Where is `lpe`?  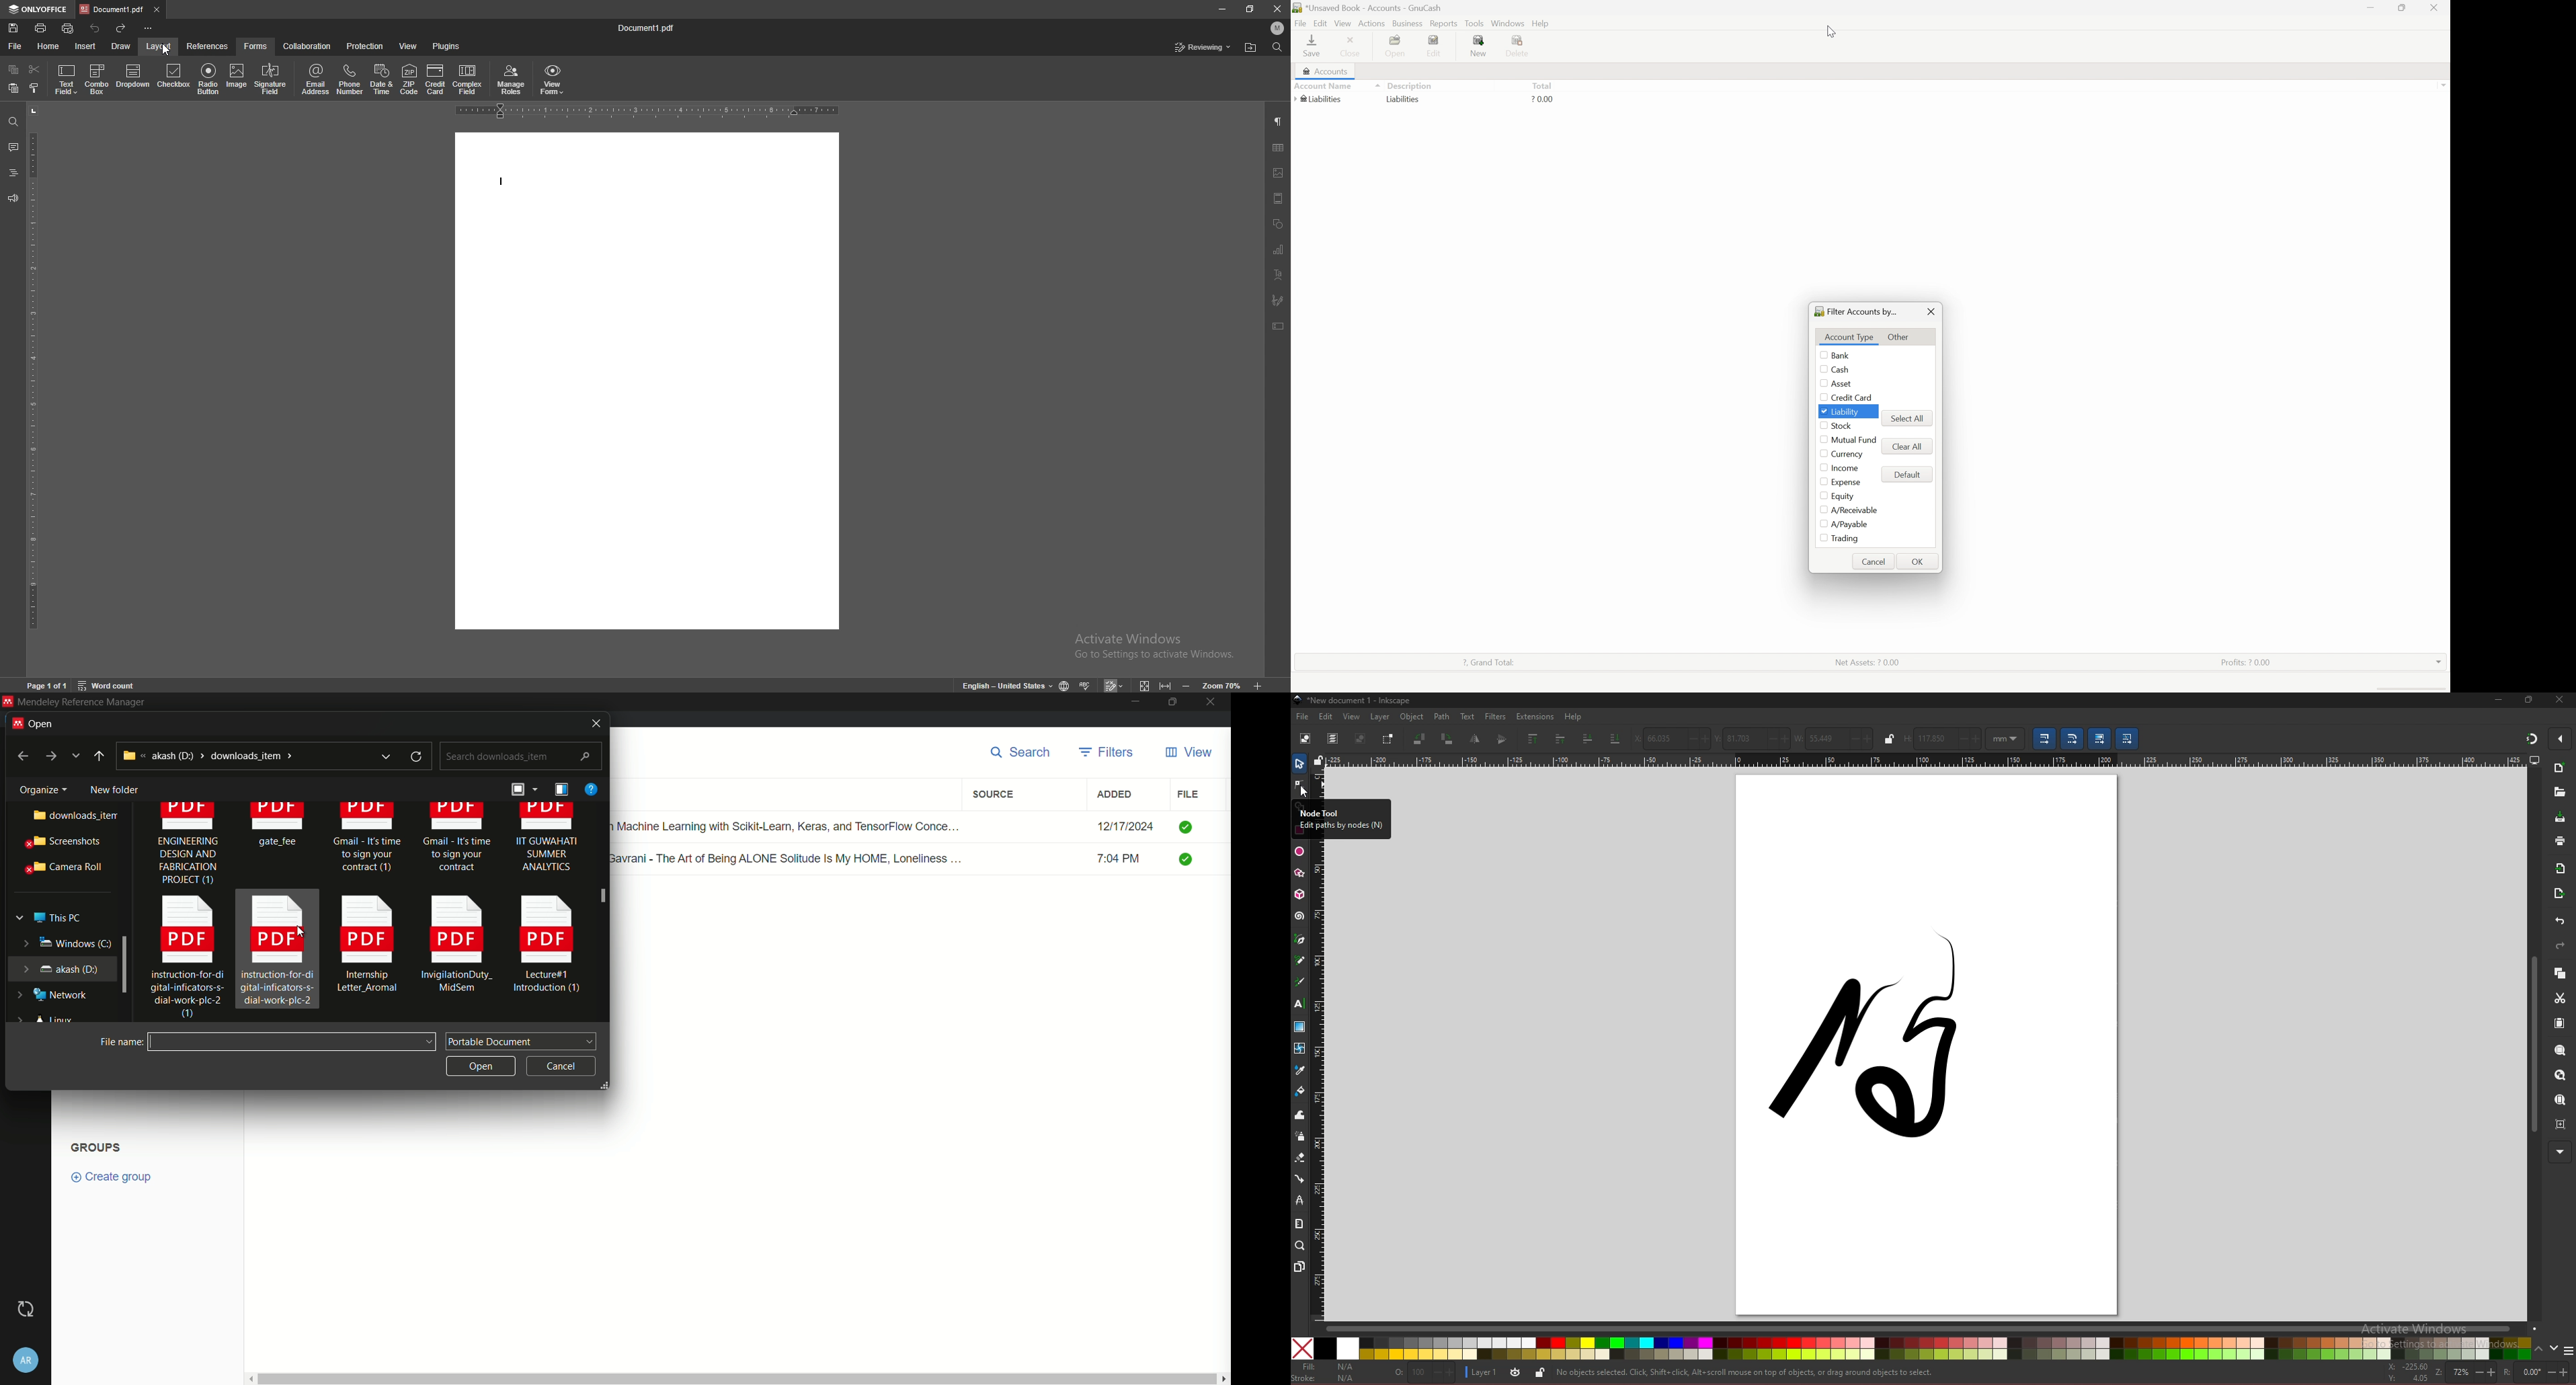 lpe is located at coordinates (1301, 1201).